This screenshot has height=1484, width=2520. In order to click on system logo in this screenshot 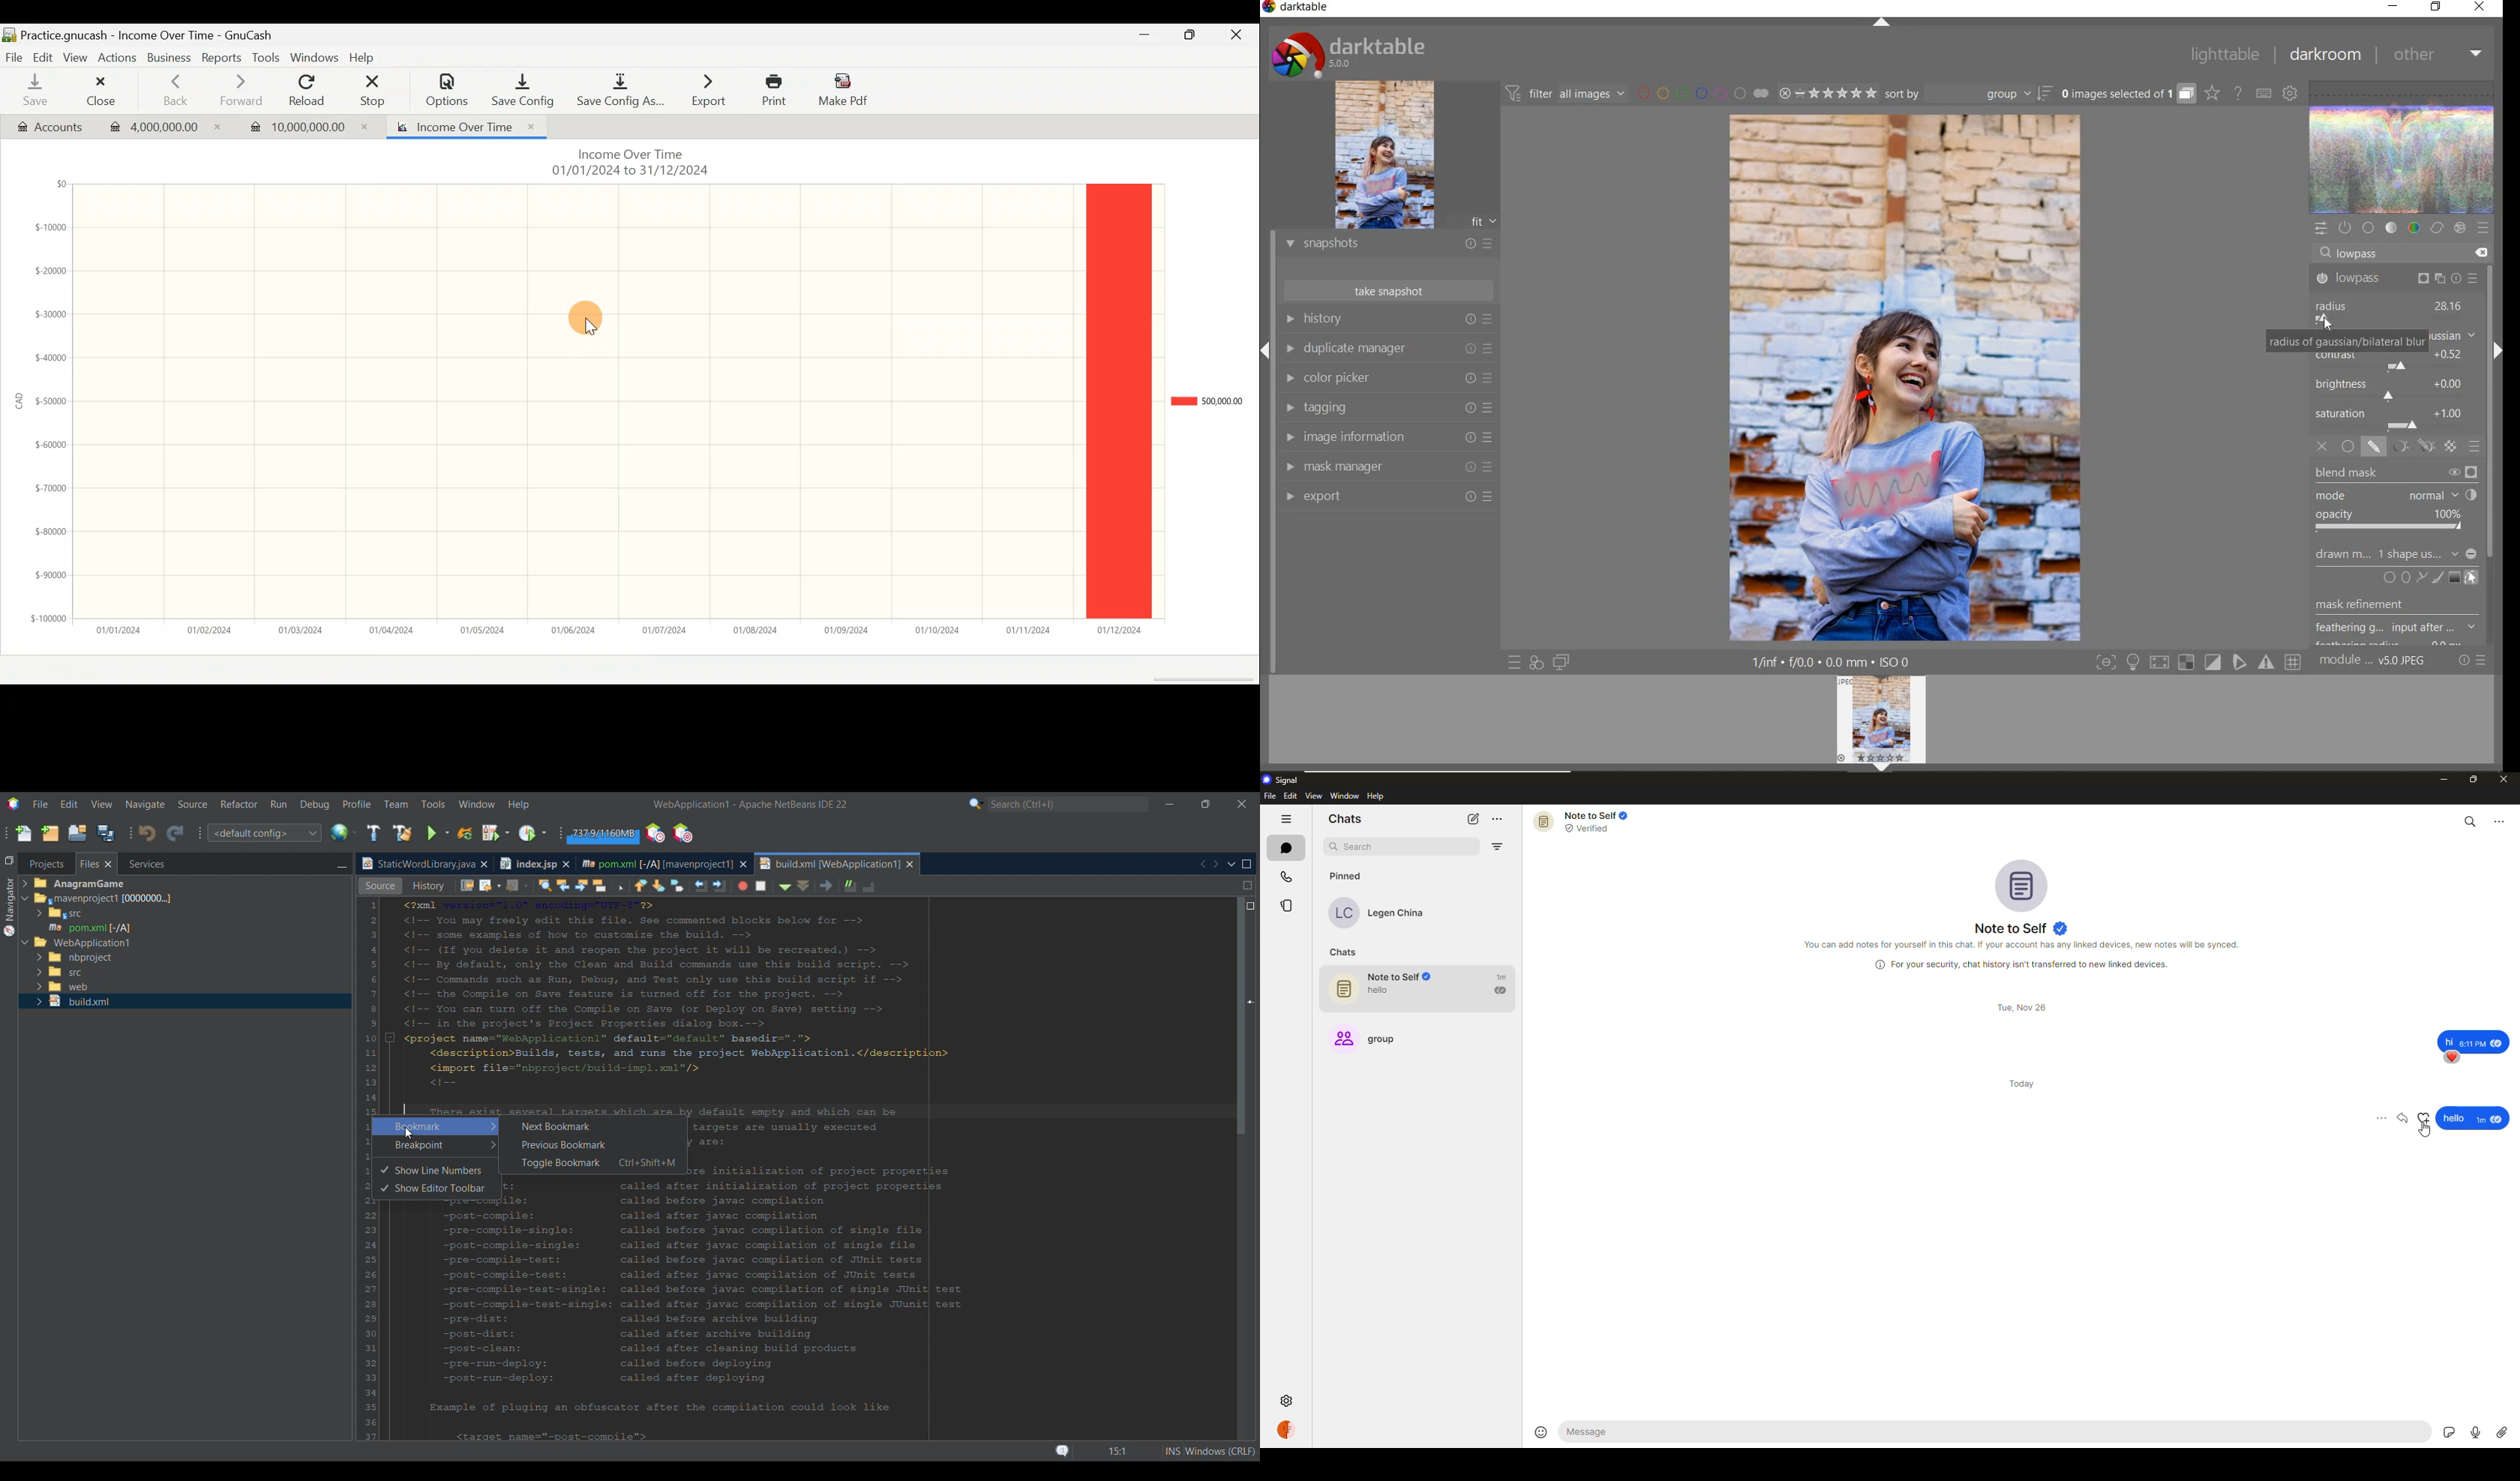, I will do `click(1348, 53)`.